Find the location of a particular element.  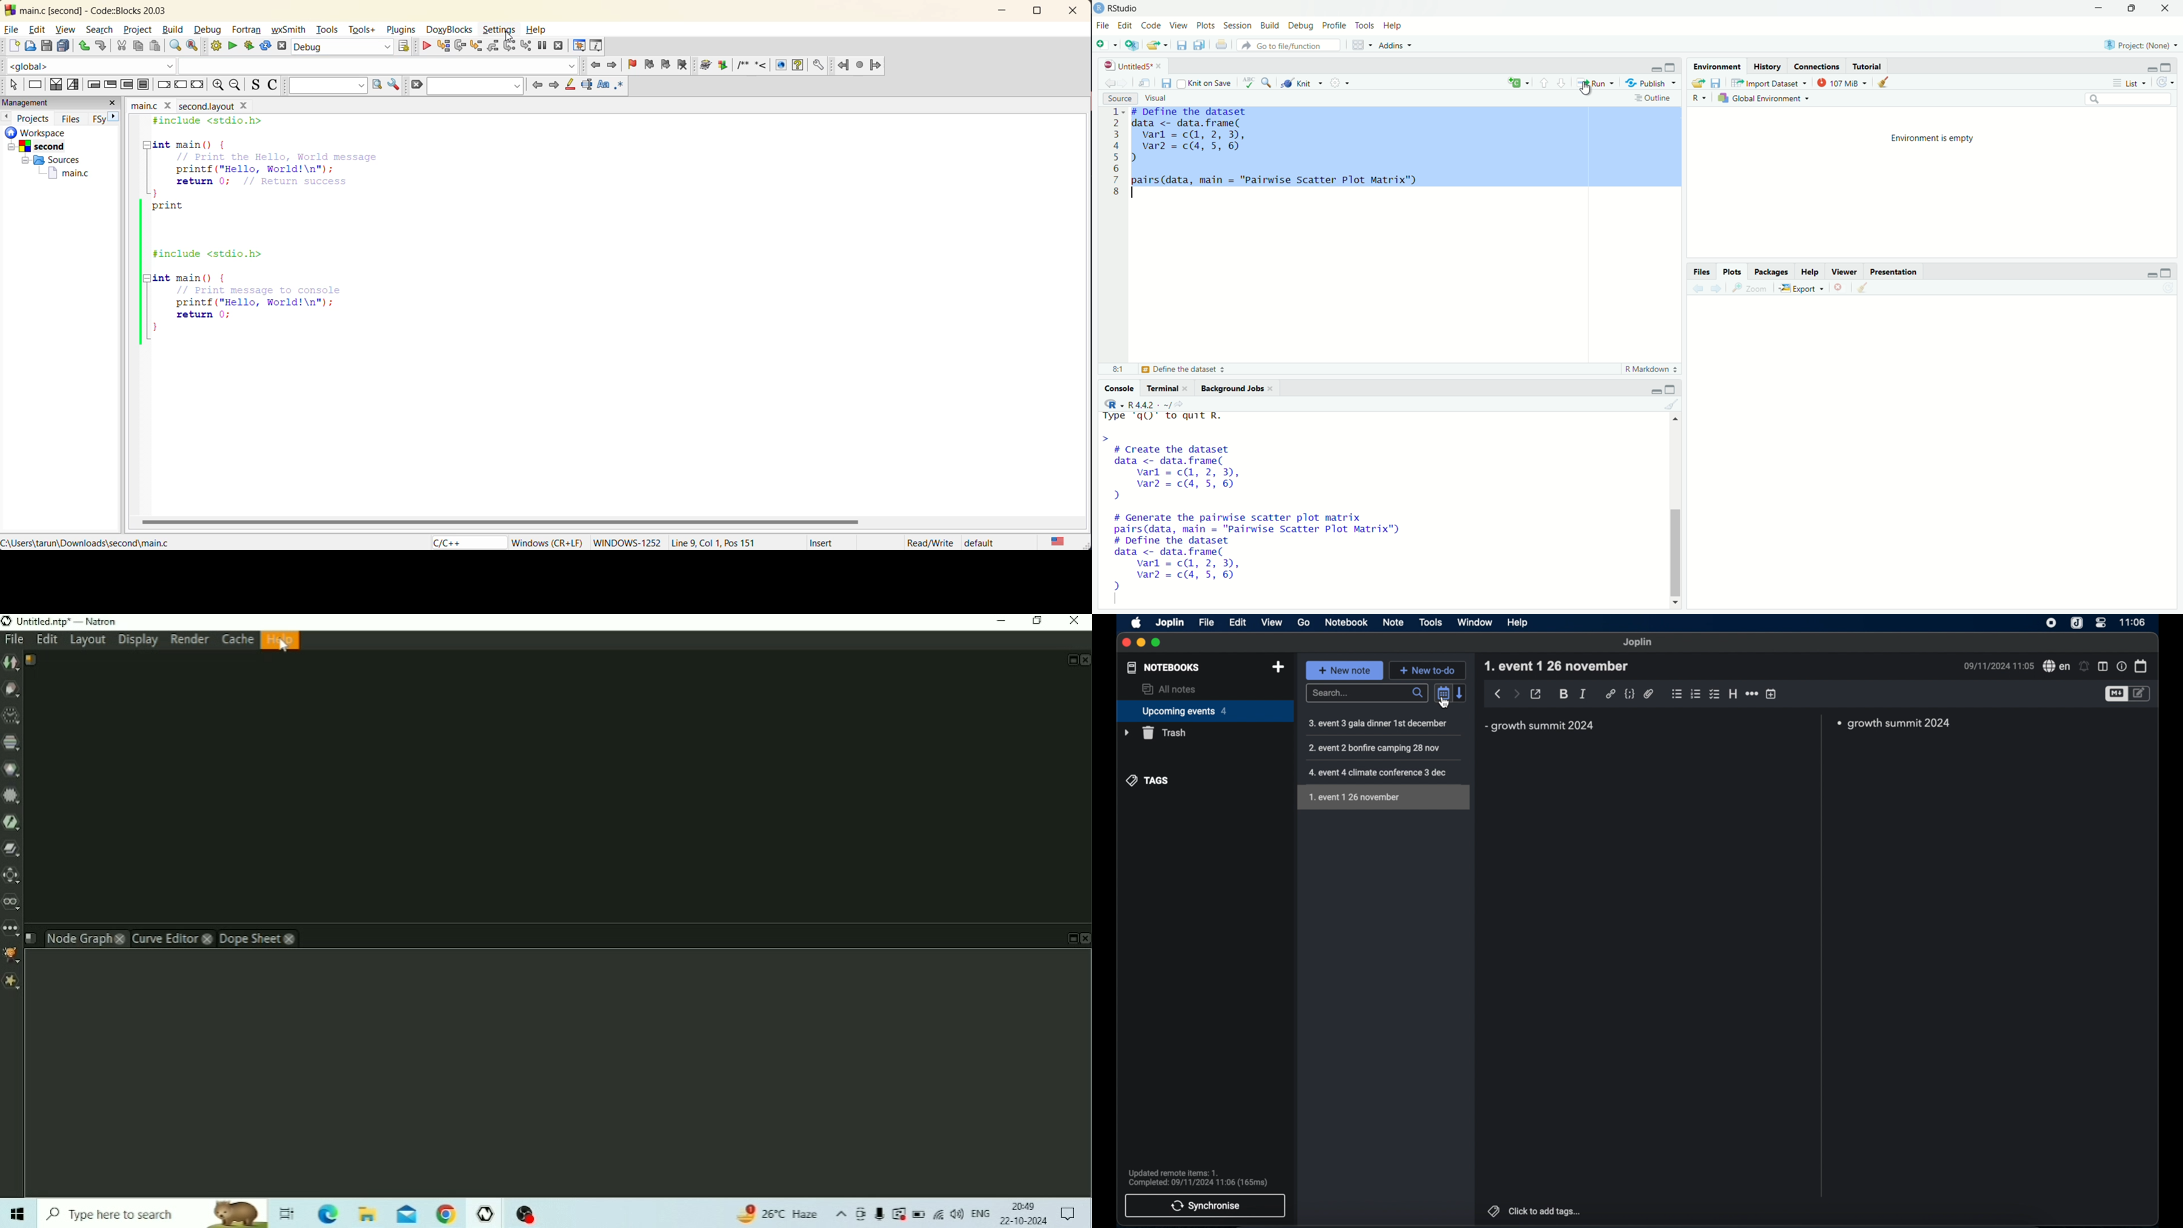

screen recorder icon is located at coordinates (2052, 623).